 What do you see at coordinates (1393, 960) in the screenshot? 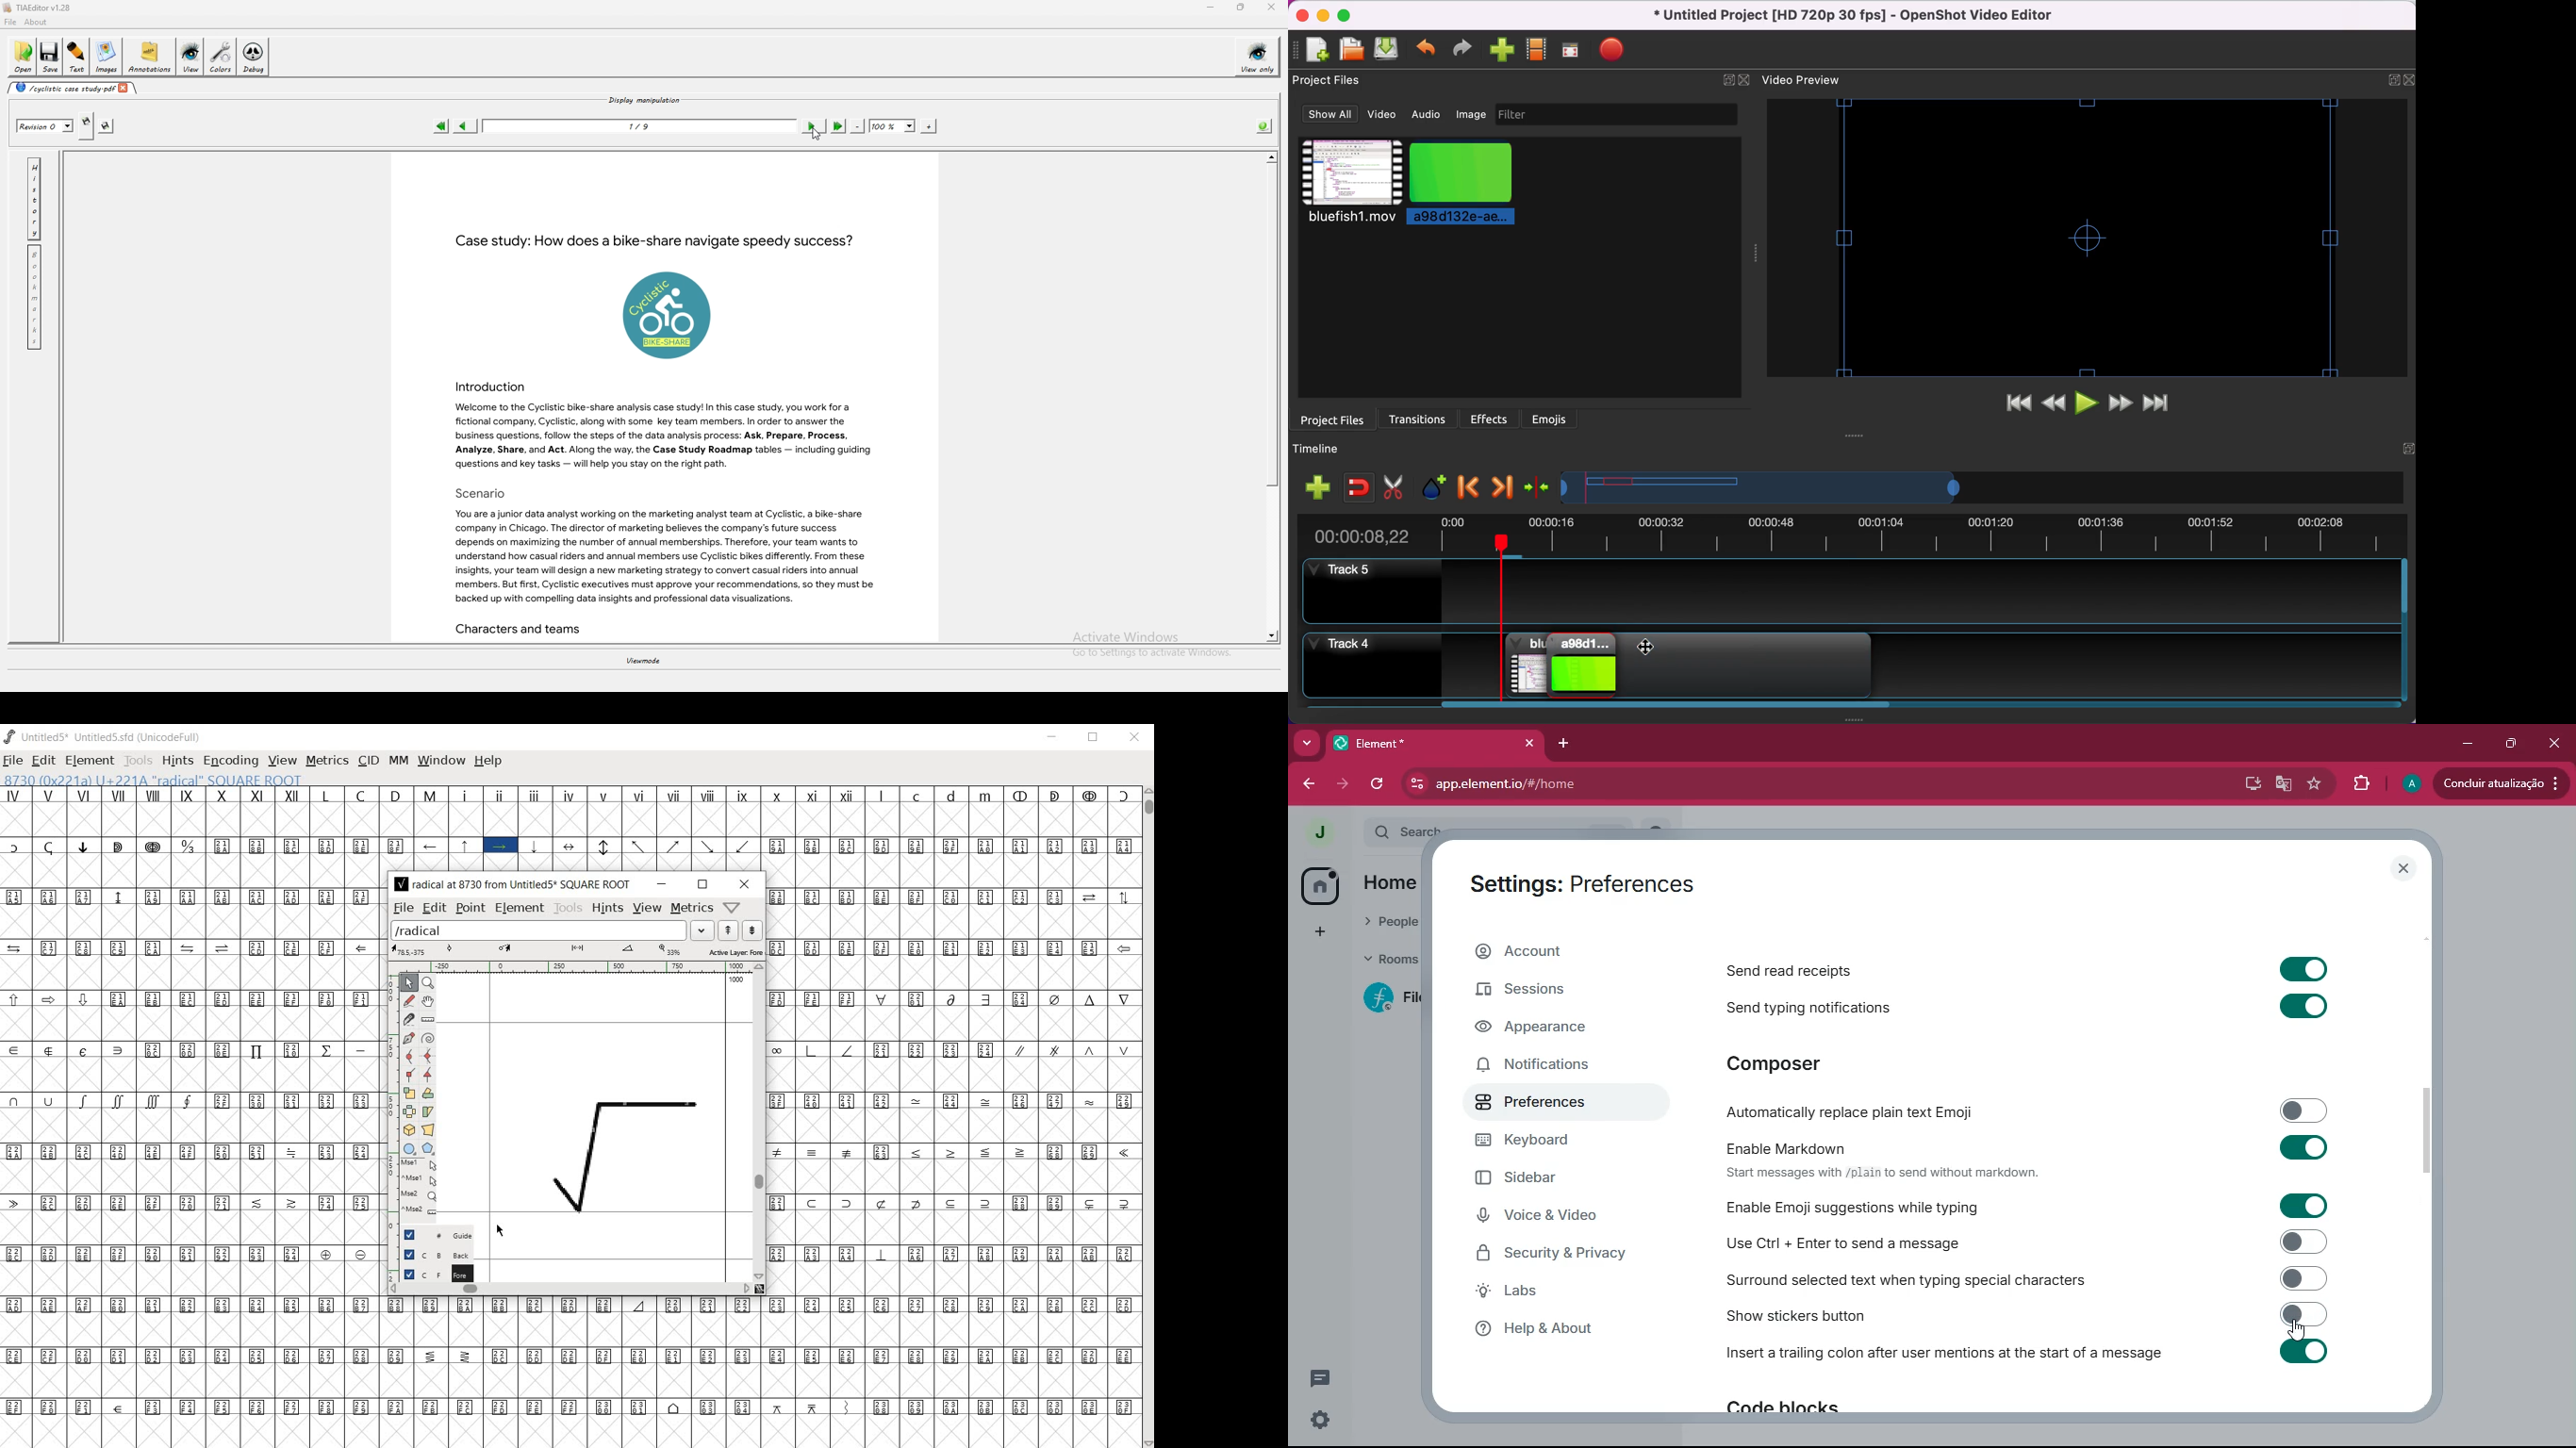
I see `rooms` at bounding box center [1393, 960].